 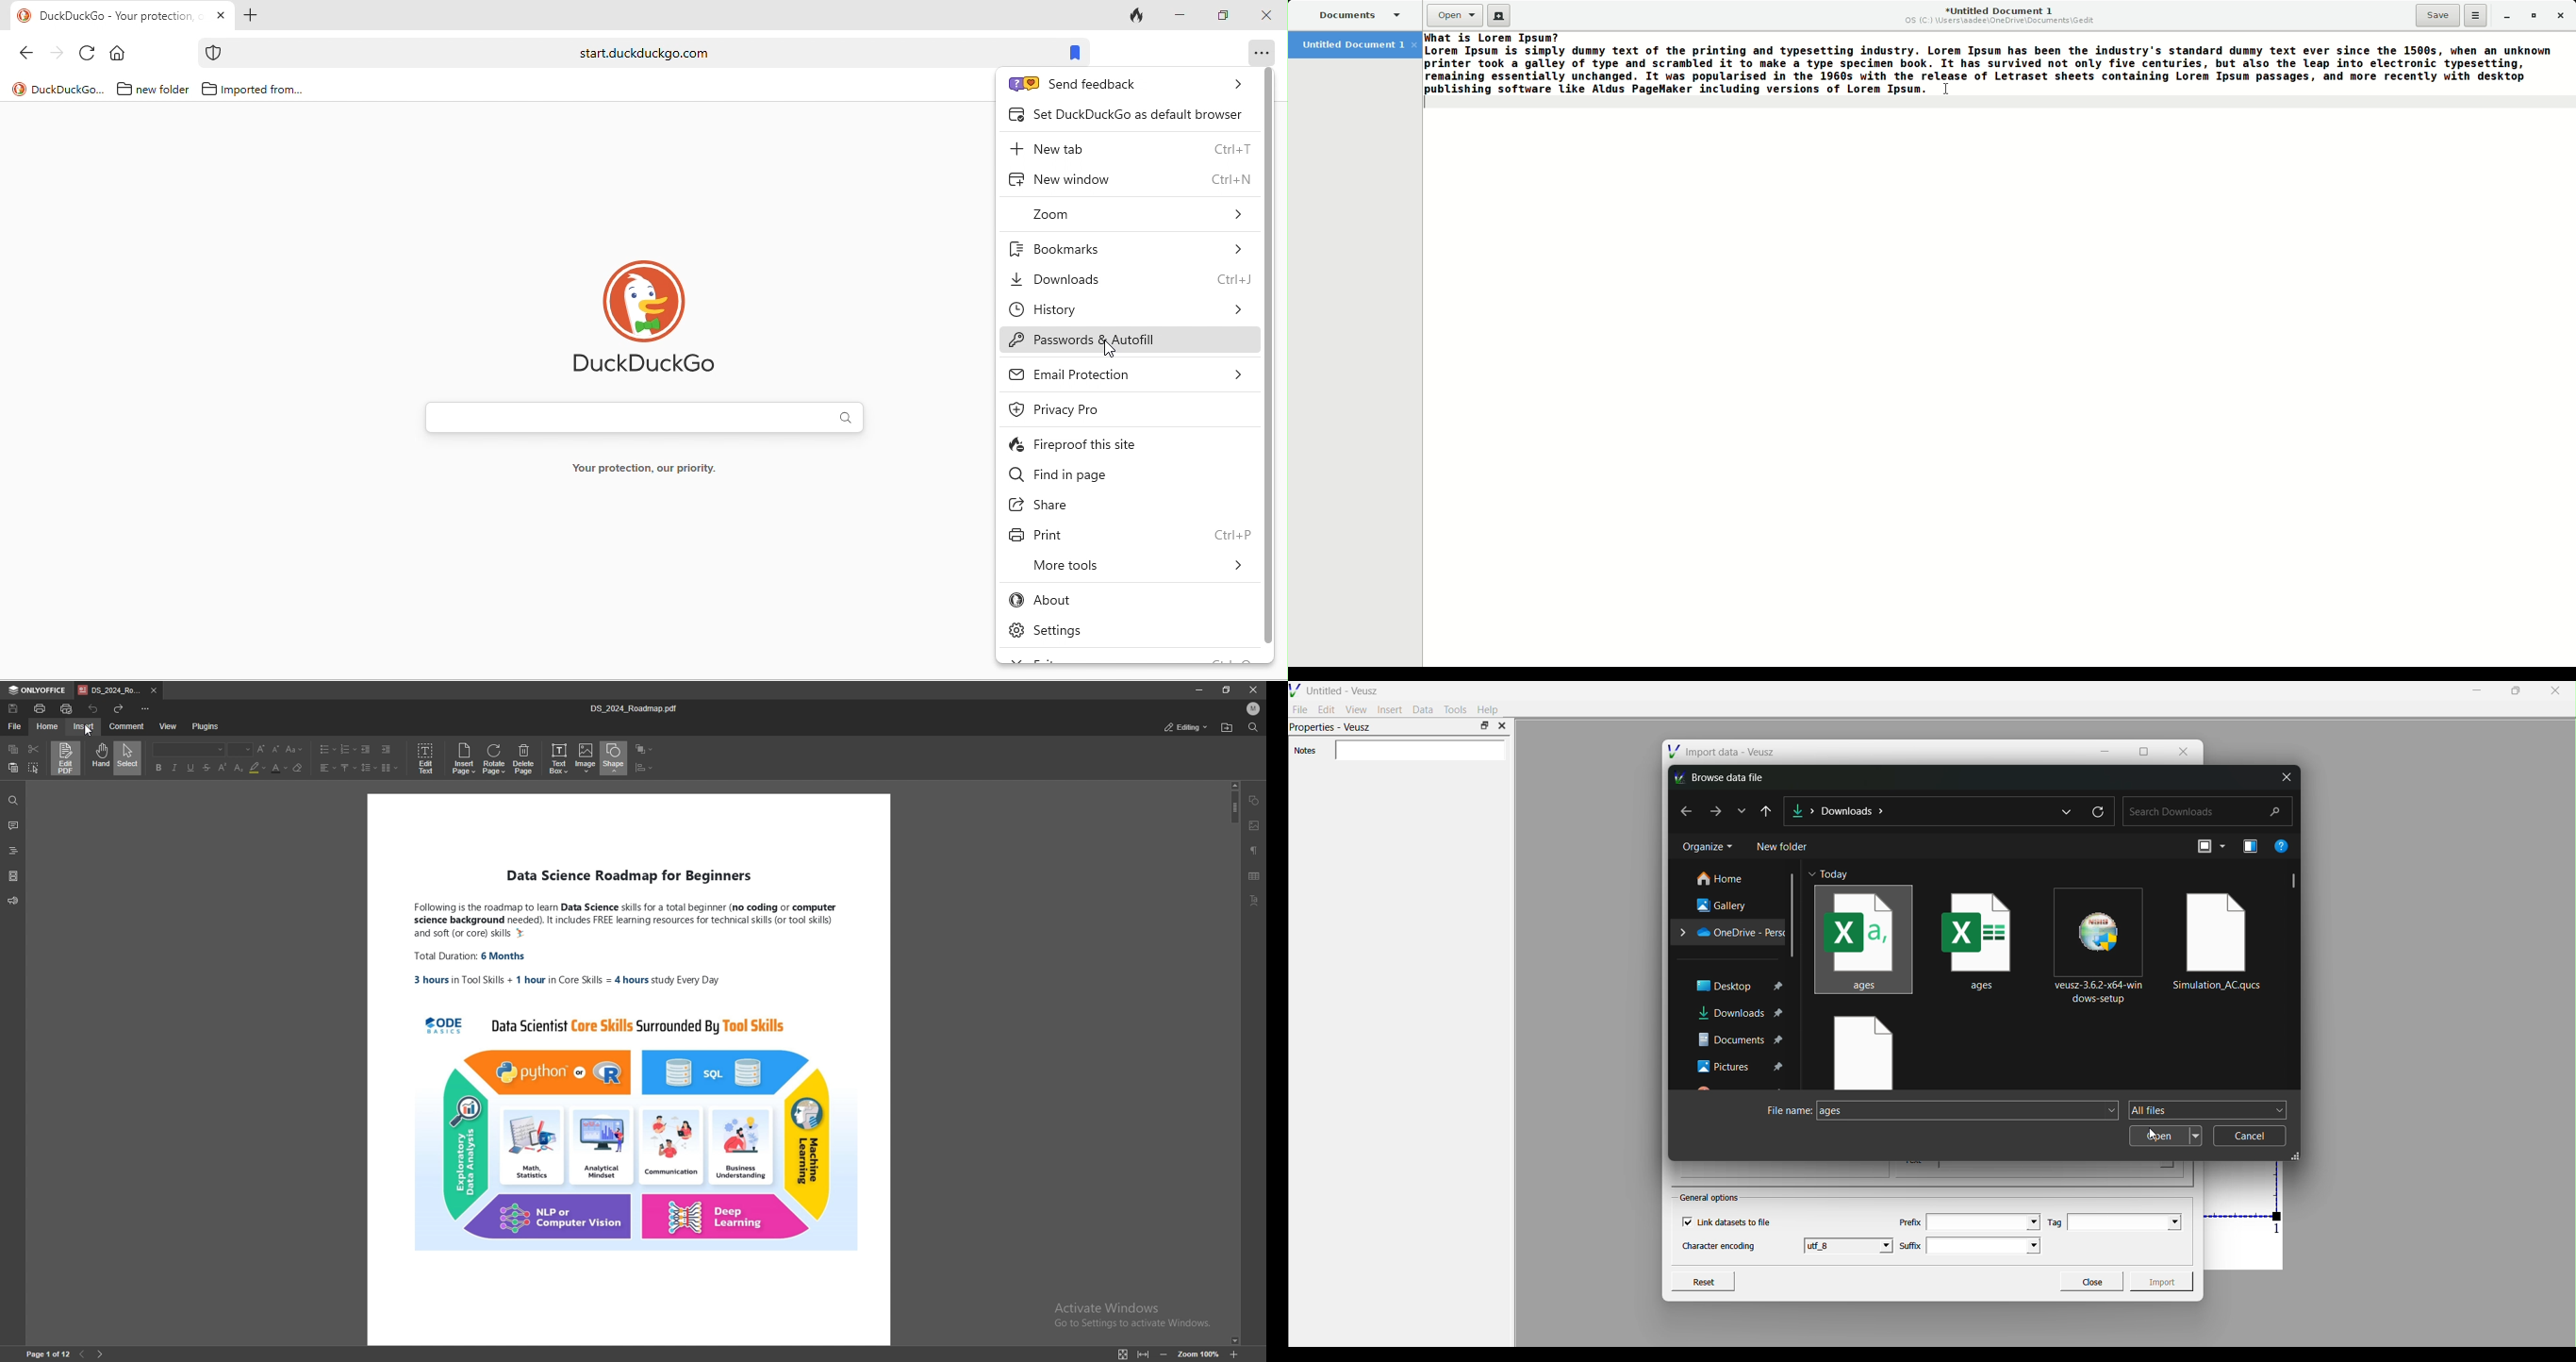 What do you see at coordinates (205, 727) in the screenshot?
I see `plugins` at bounding box center [205, 727].